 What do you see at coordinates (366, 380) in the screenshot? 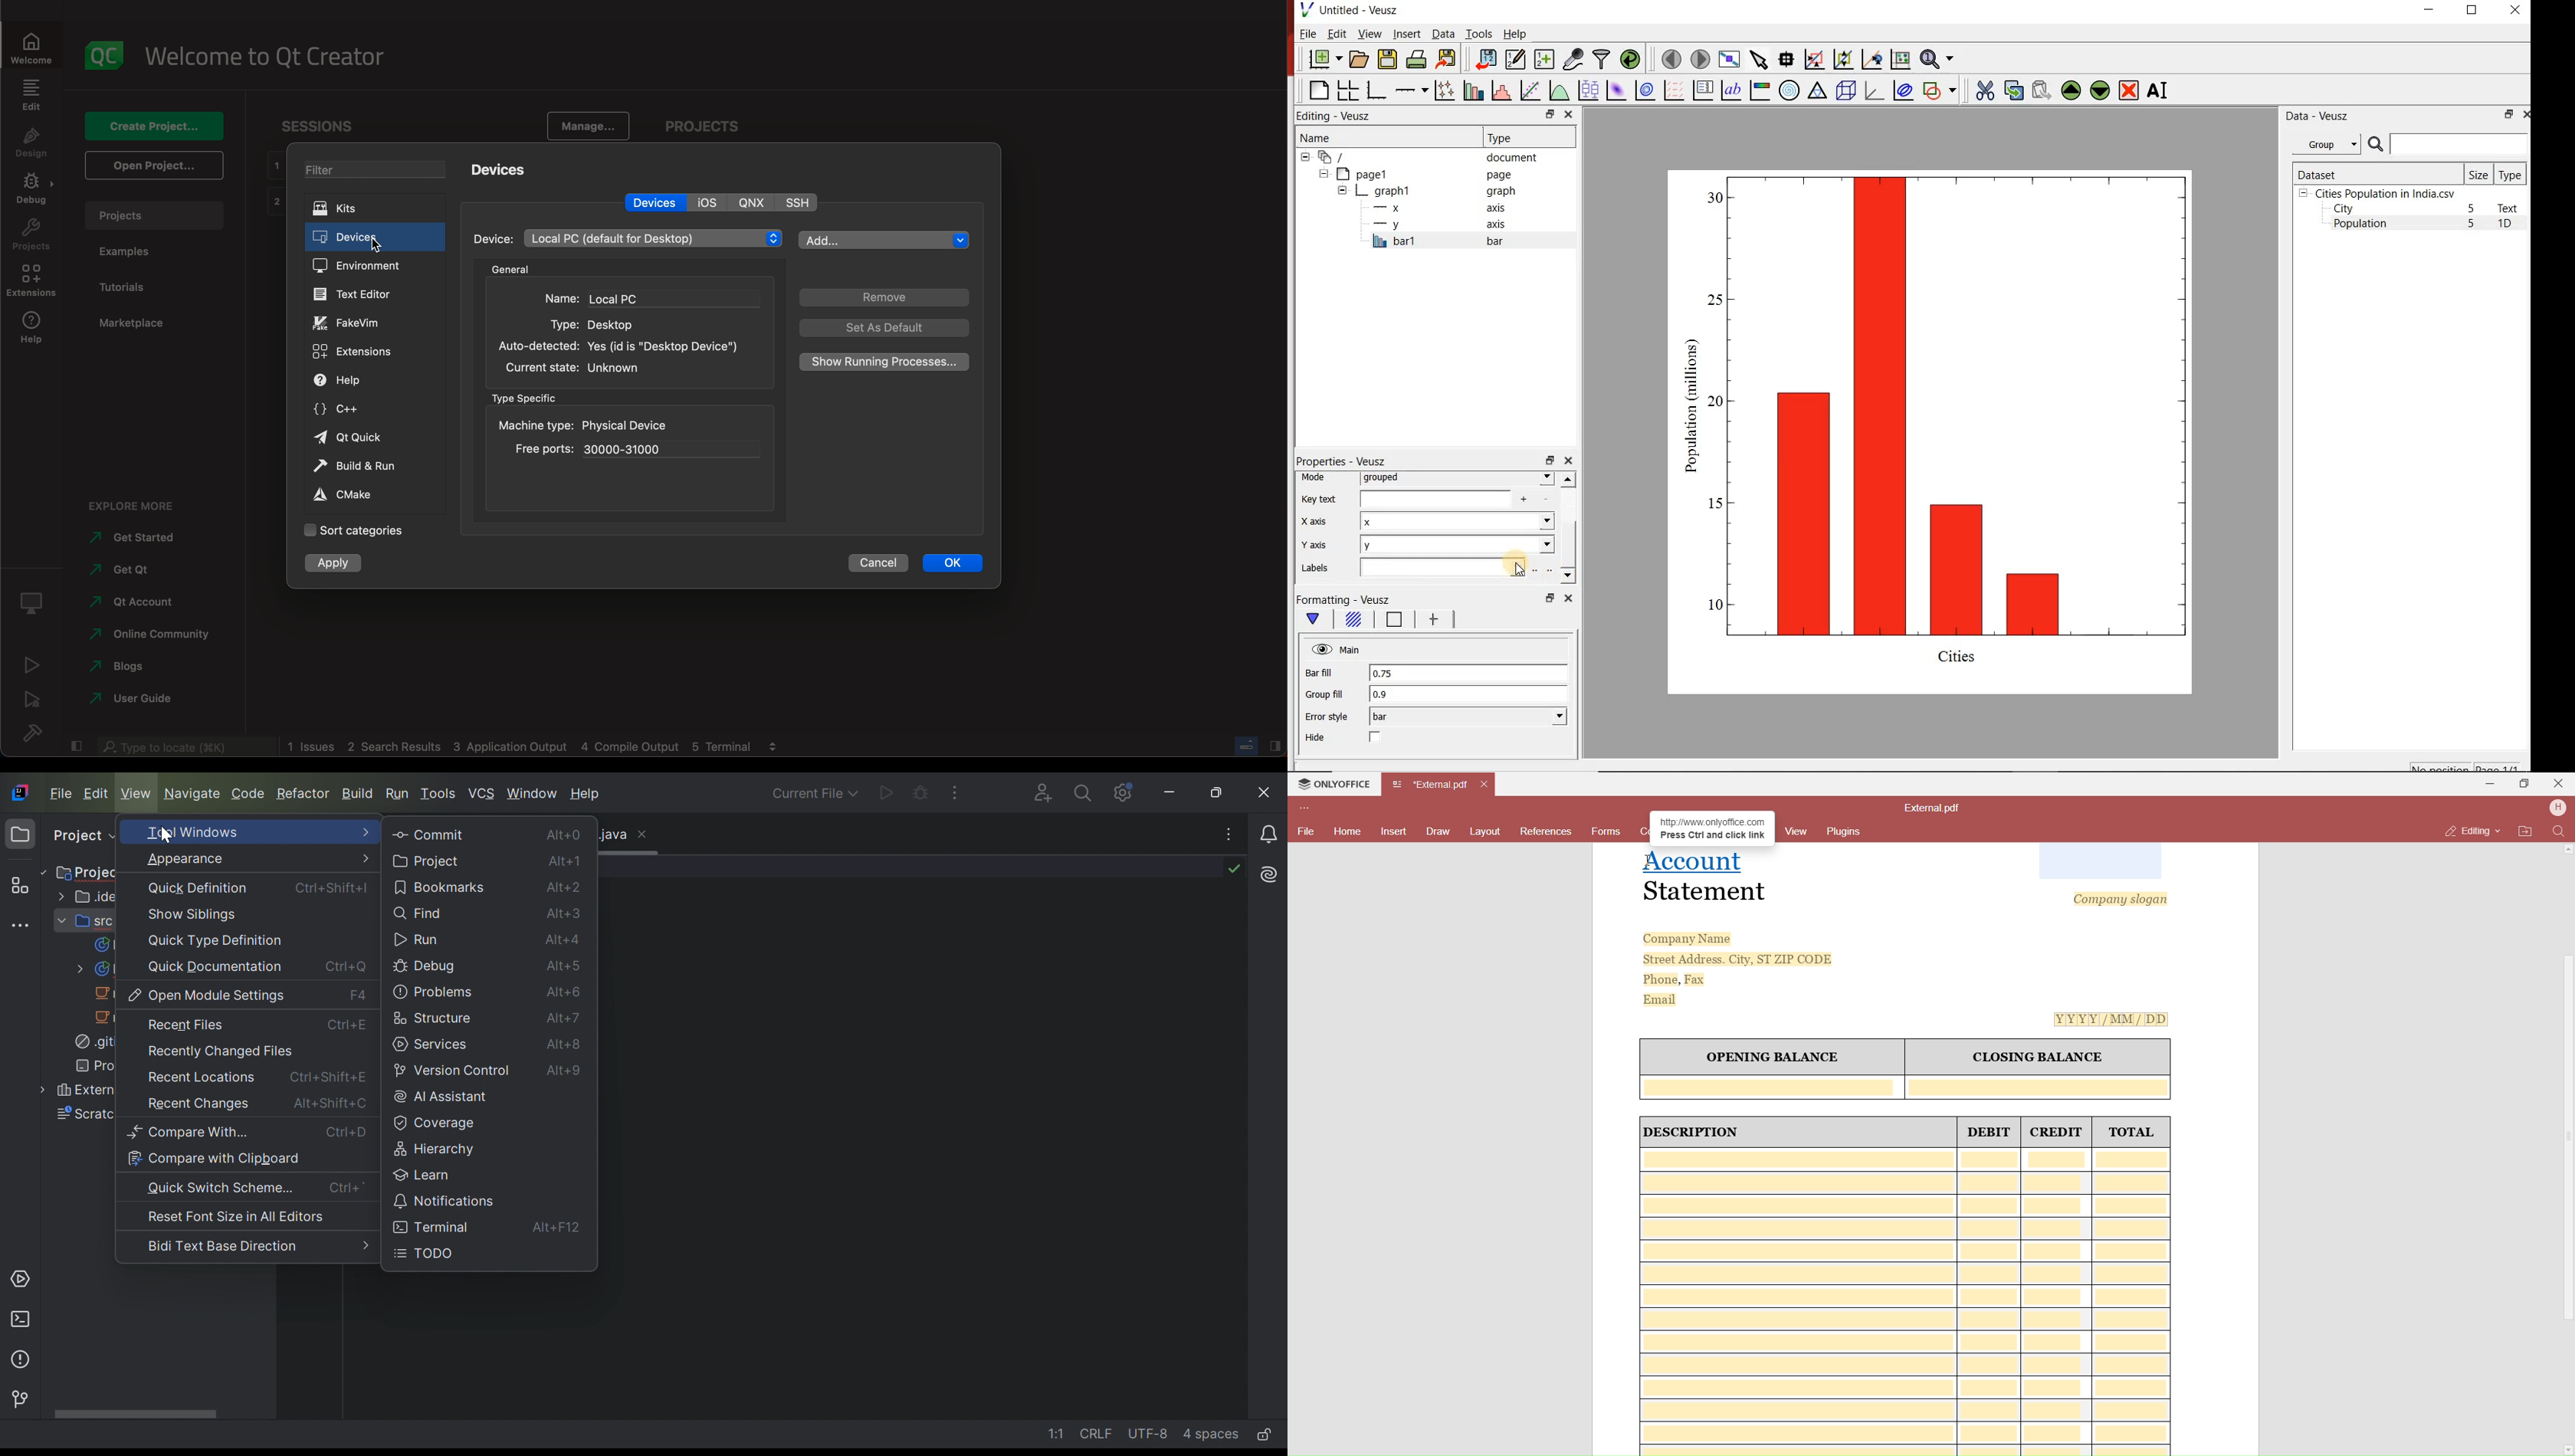
I see `help` at bounding box center [366, 380].